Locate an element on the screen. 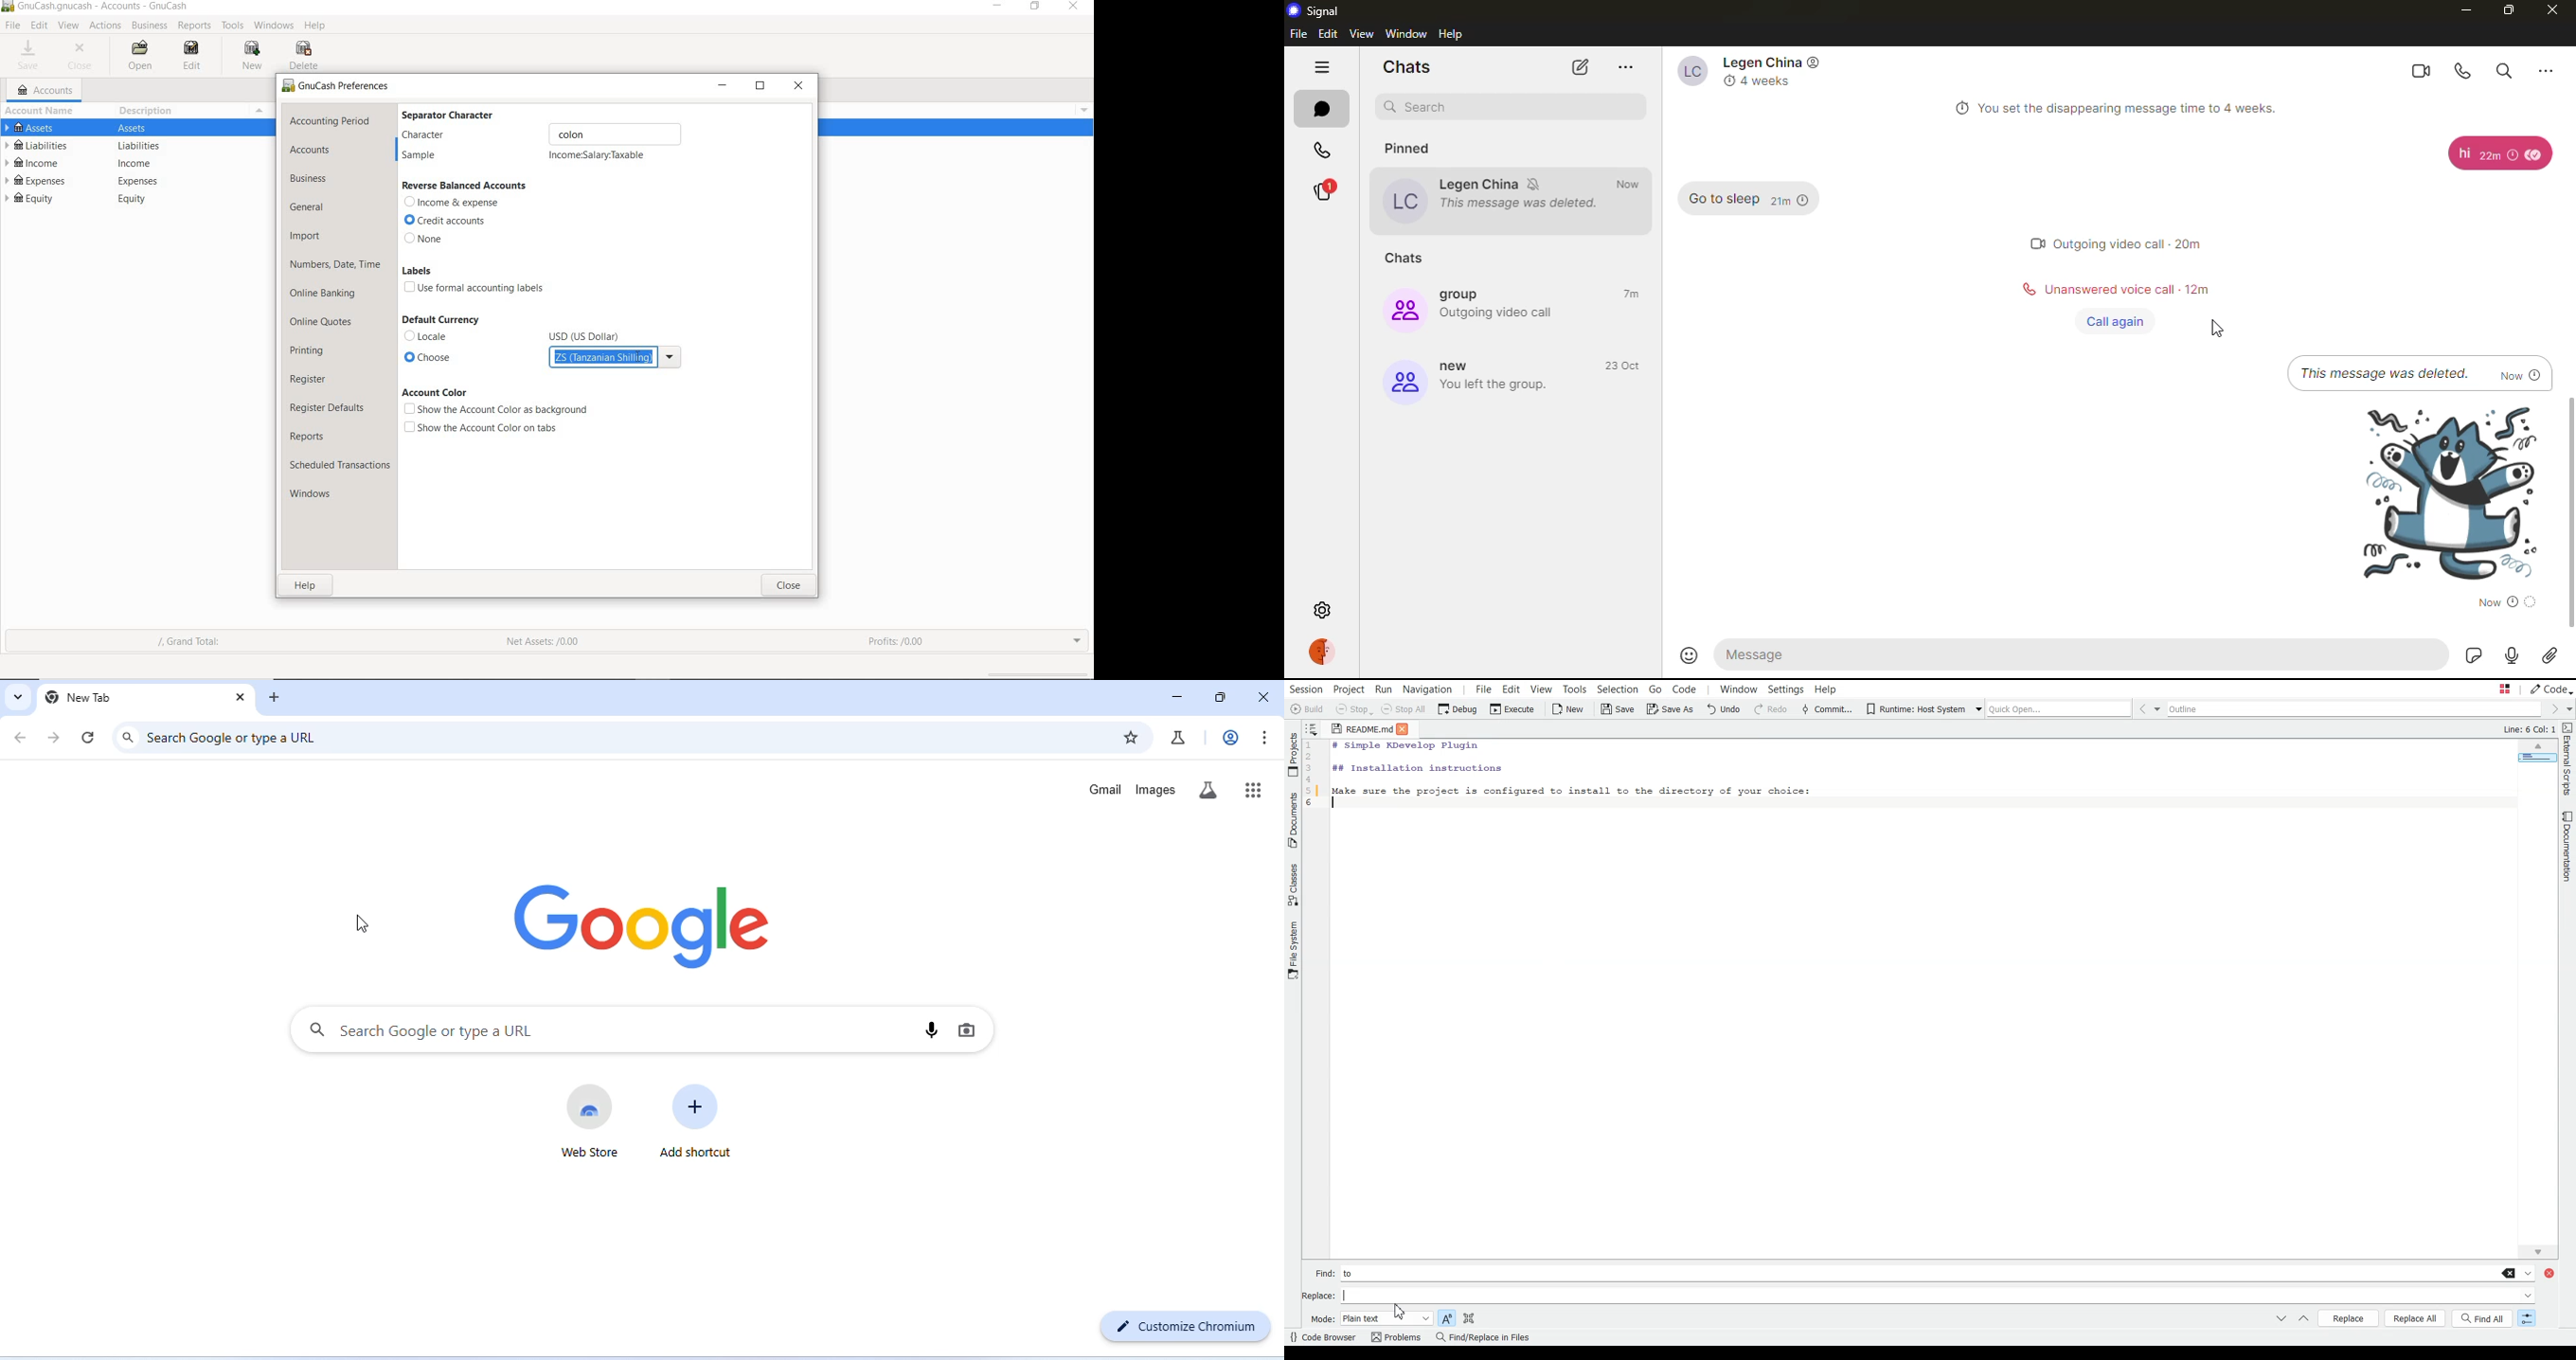 This screenshot has height=1372, width=2576. grand total is located at coordinates (198, 643).